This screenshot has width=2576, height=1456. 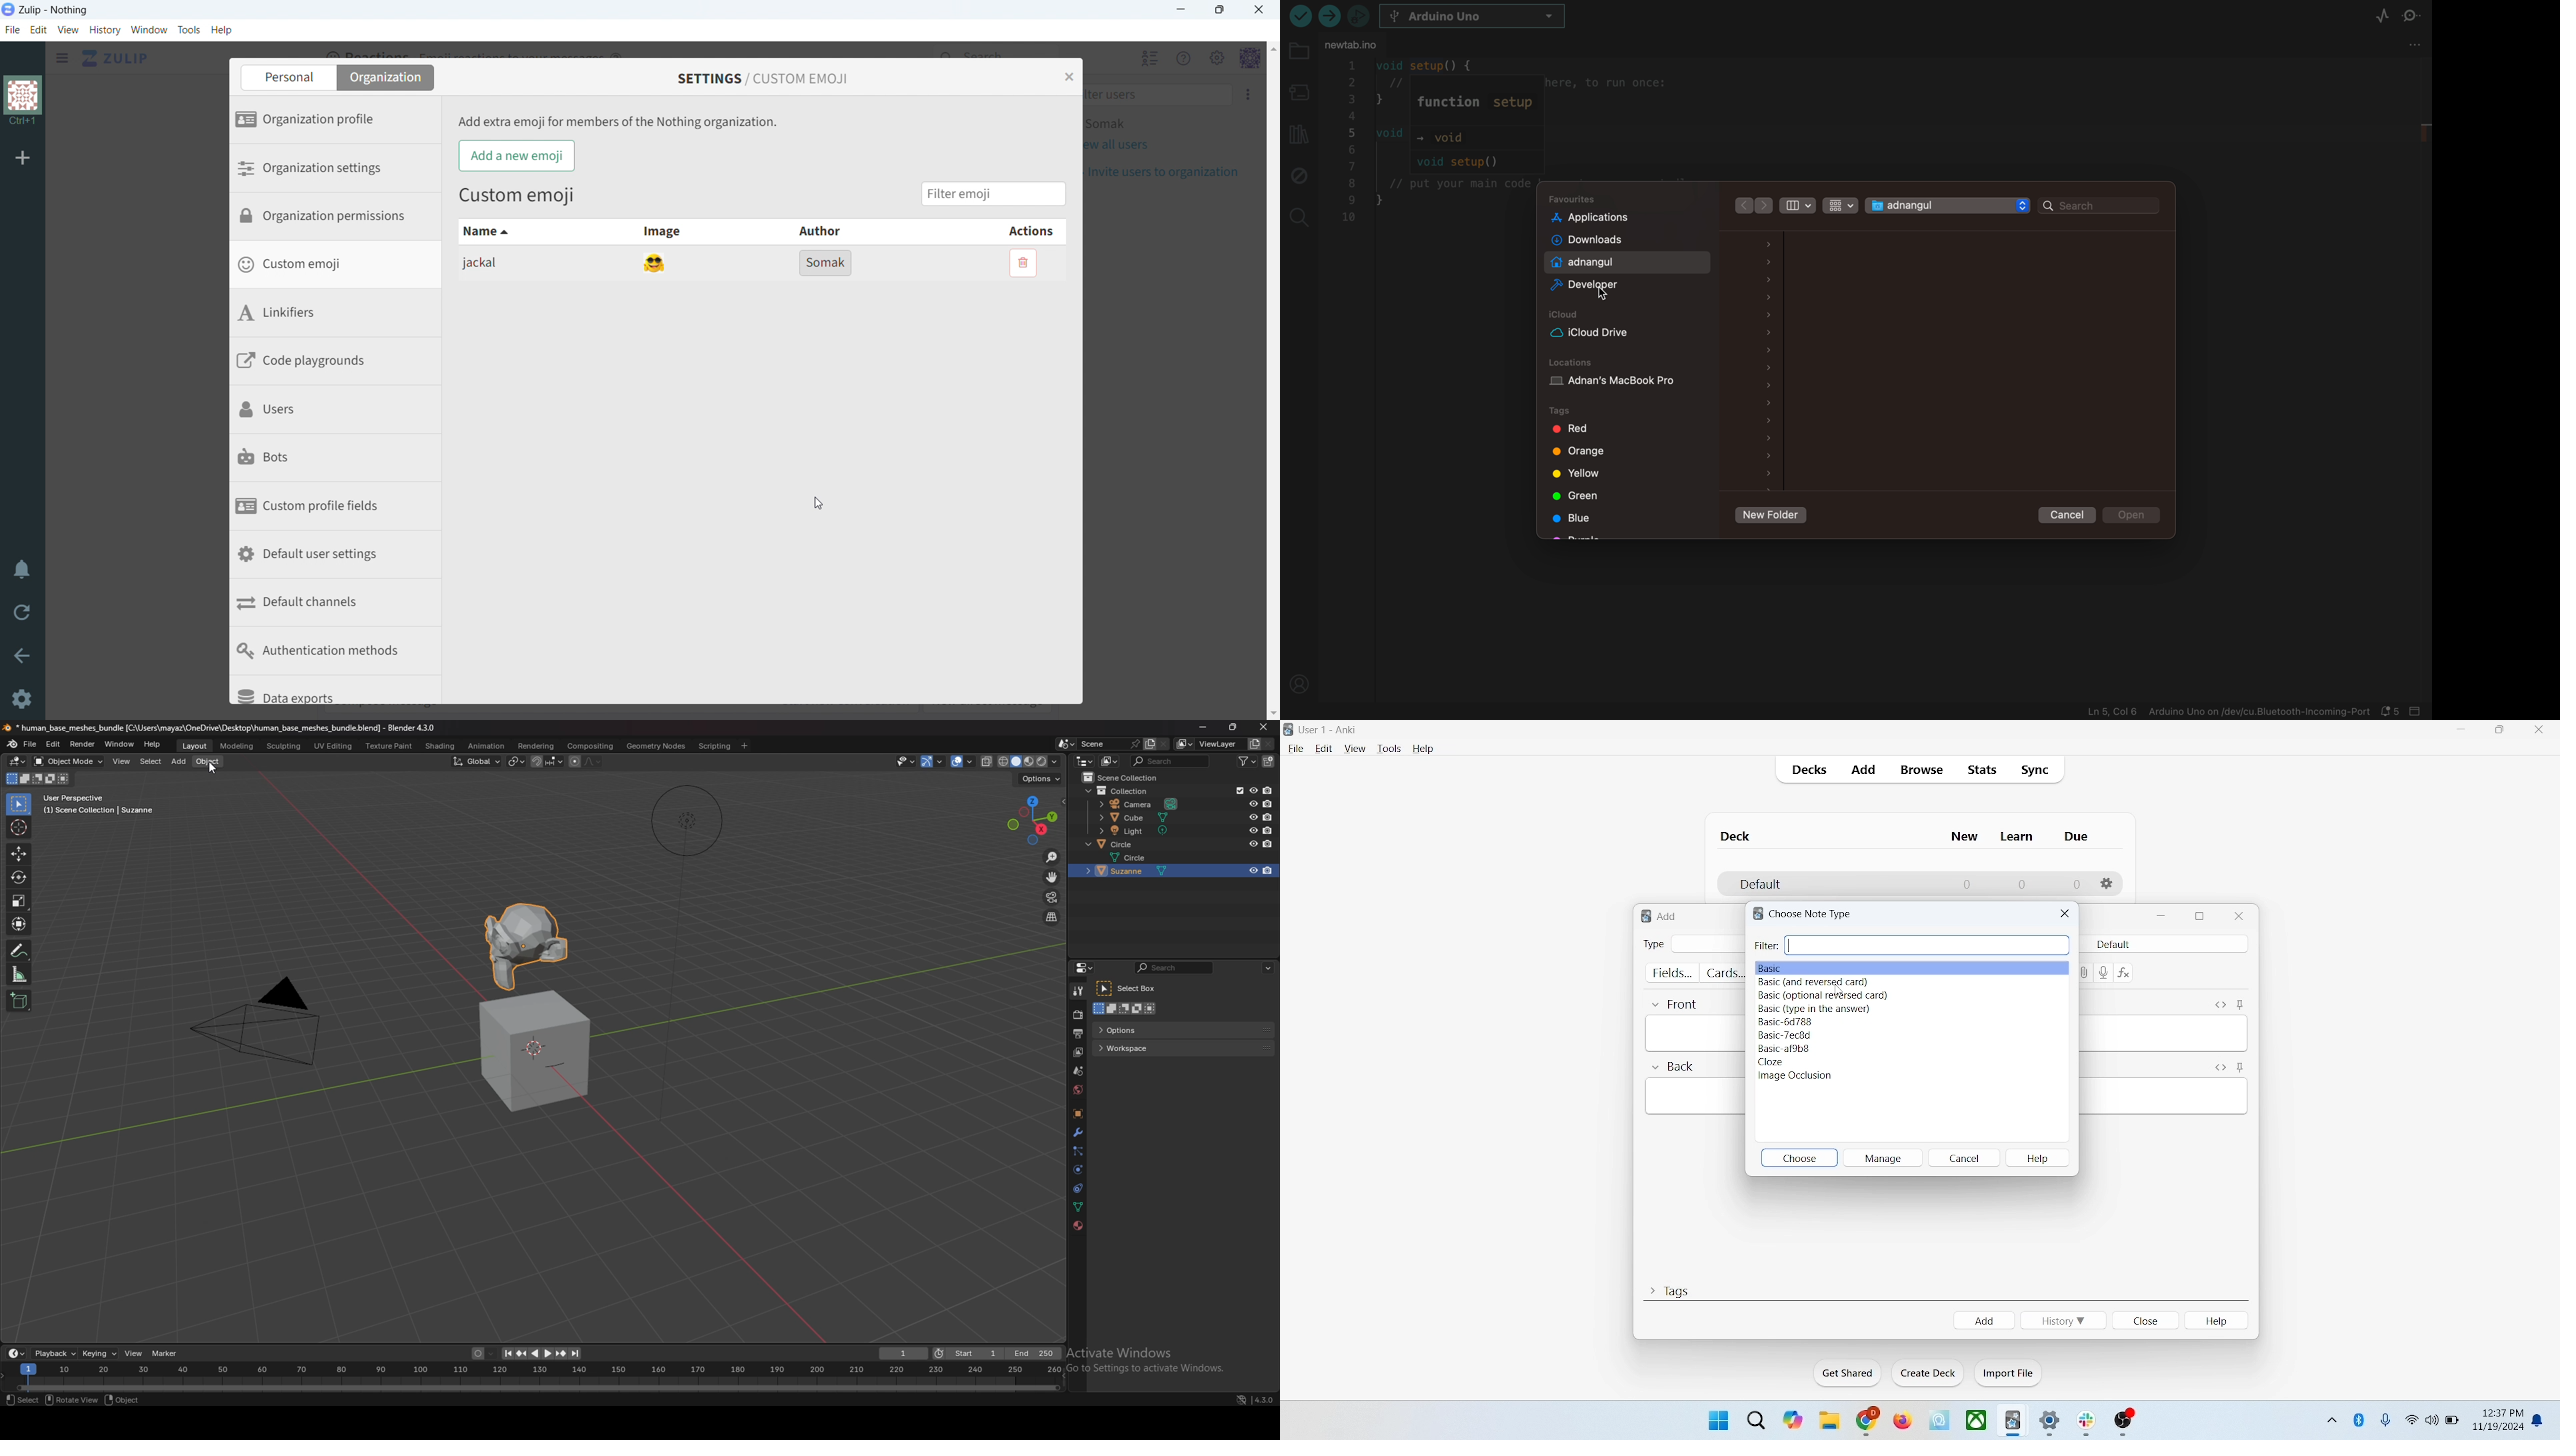 I want to click on scroll down, so click(x=1272, y=713).